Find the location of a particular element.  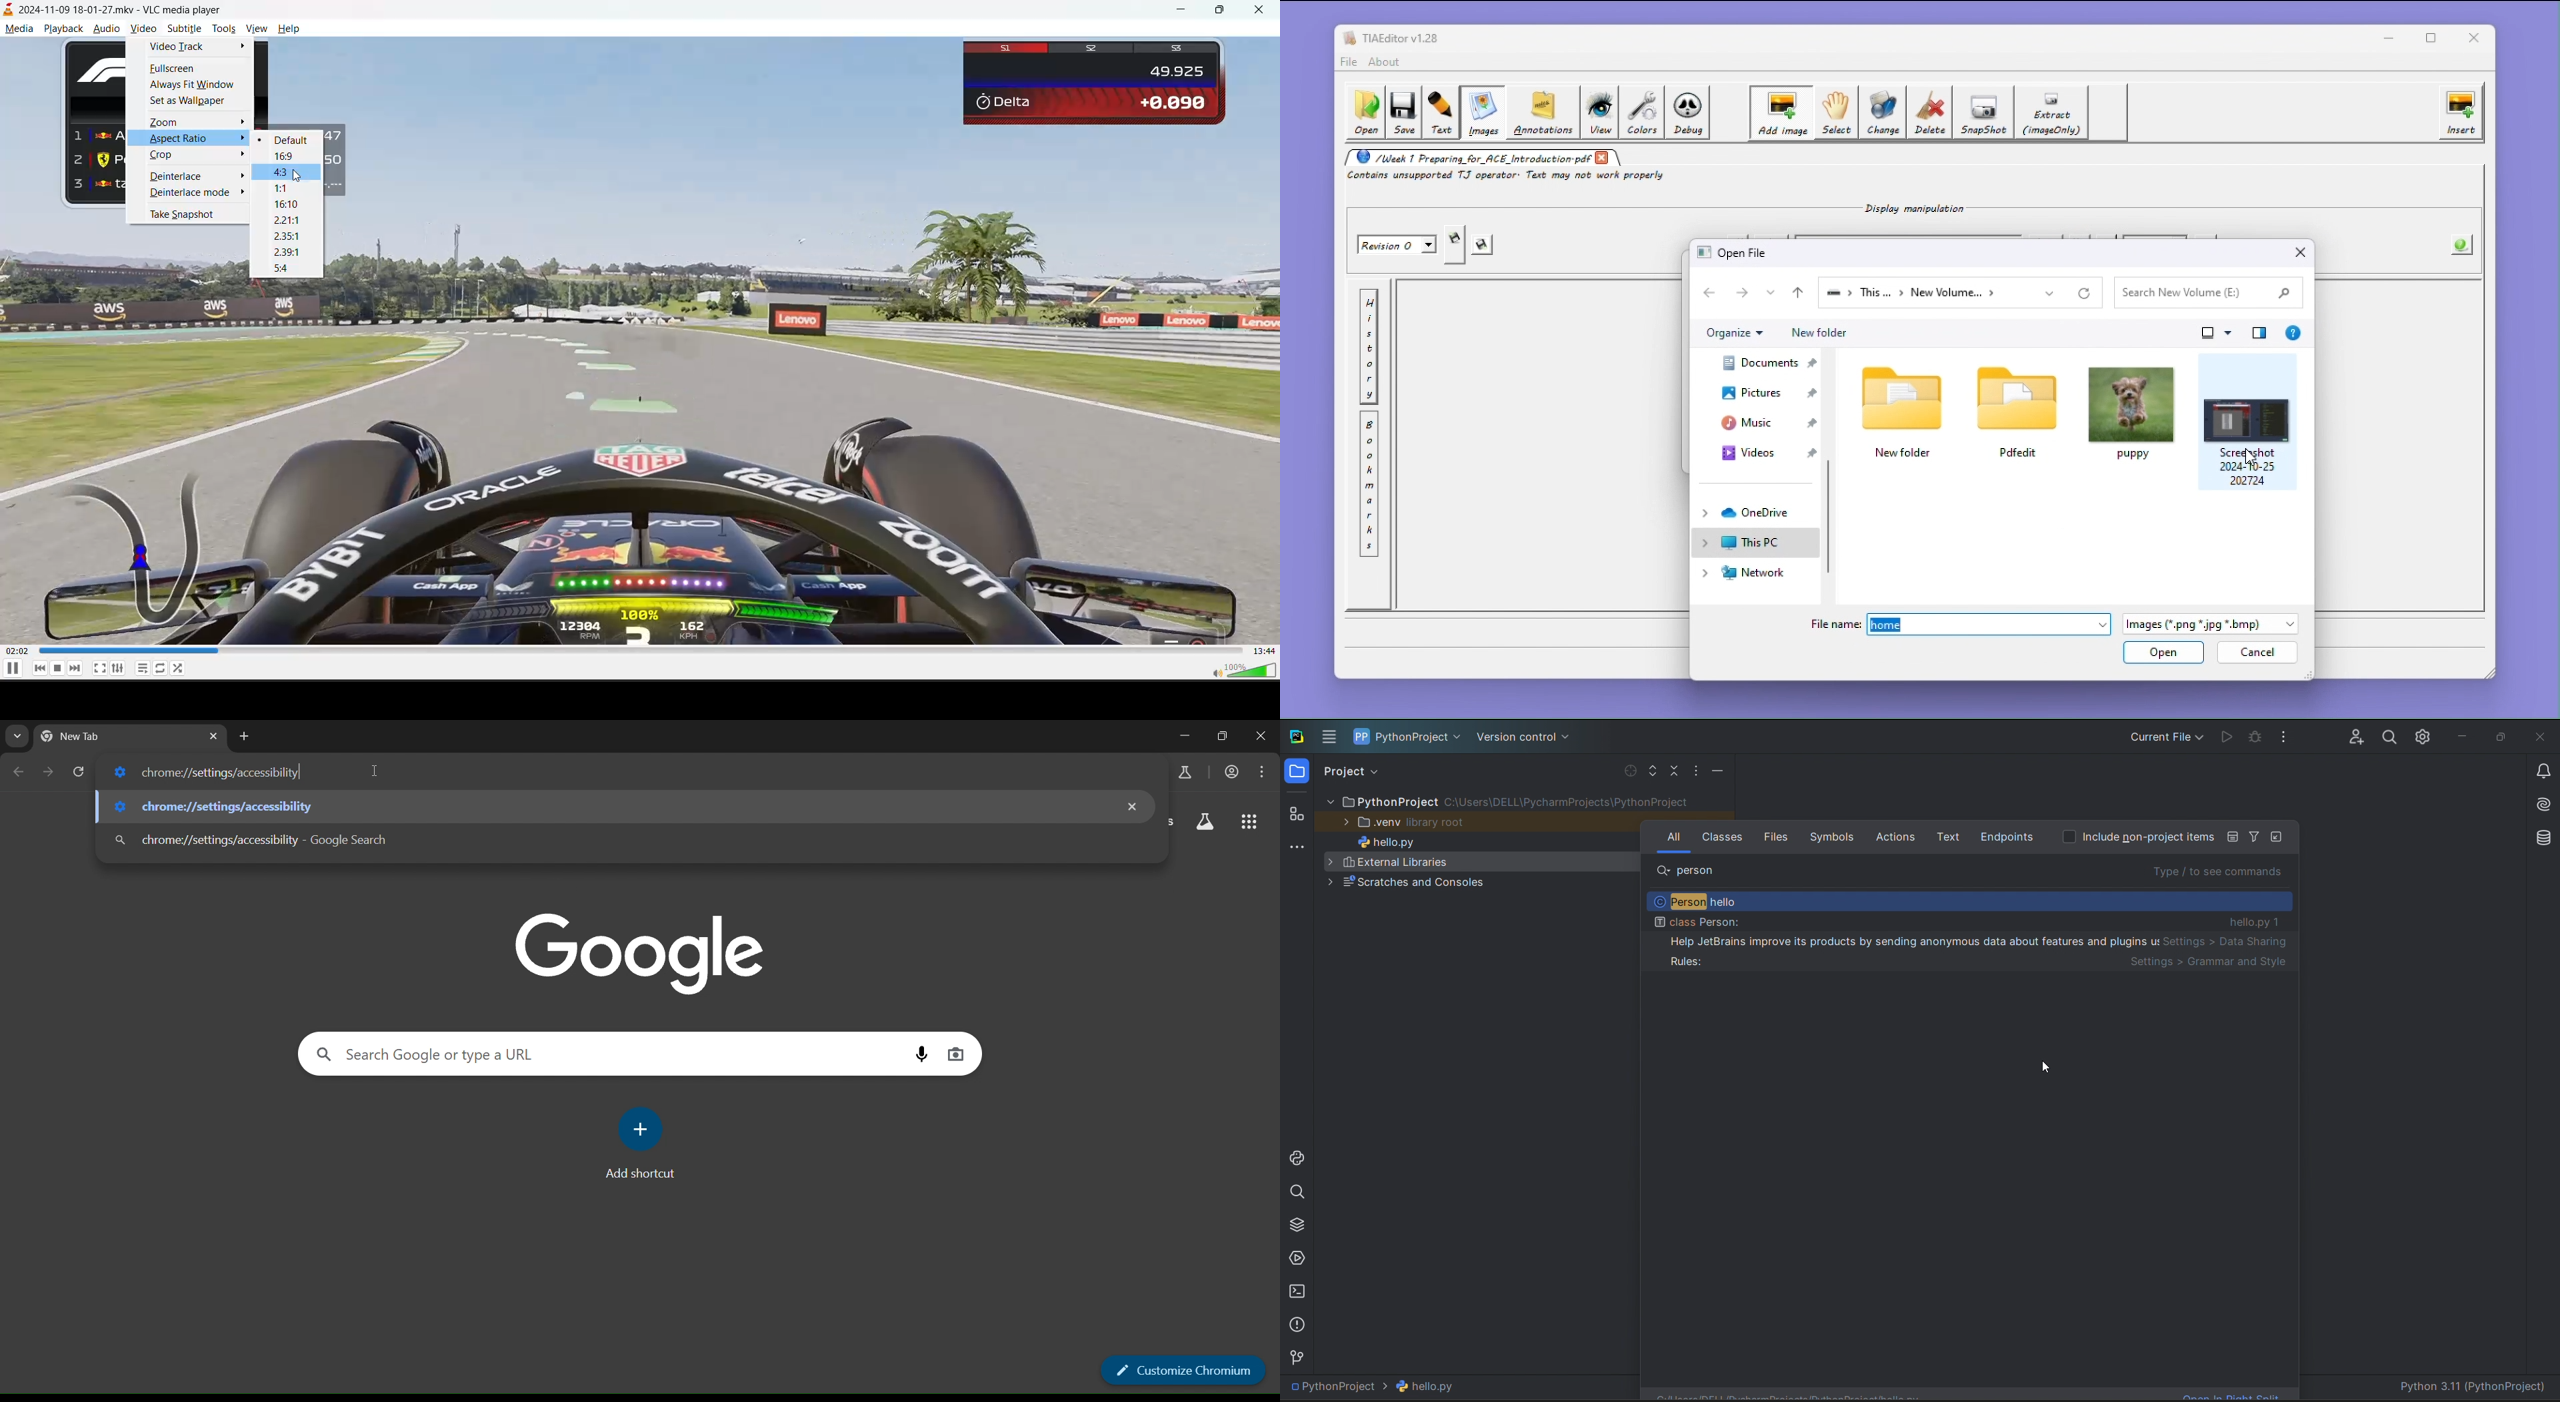

current tab is located at coordinates (93, 736).